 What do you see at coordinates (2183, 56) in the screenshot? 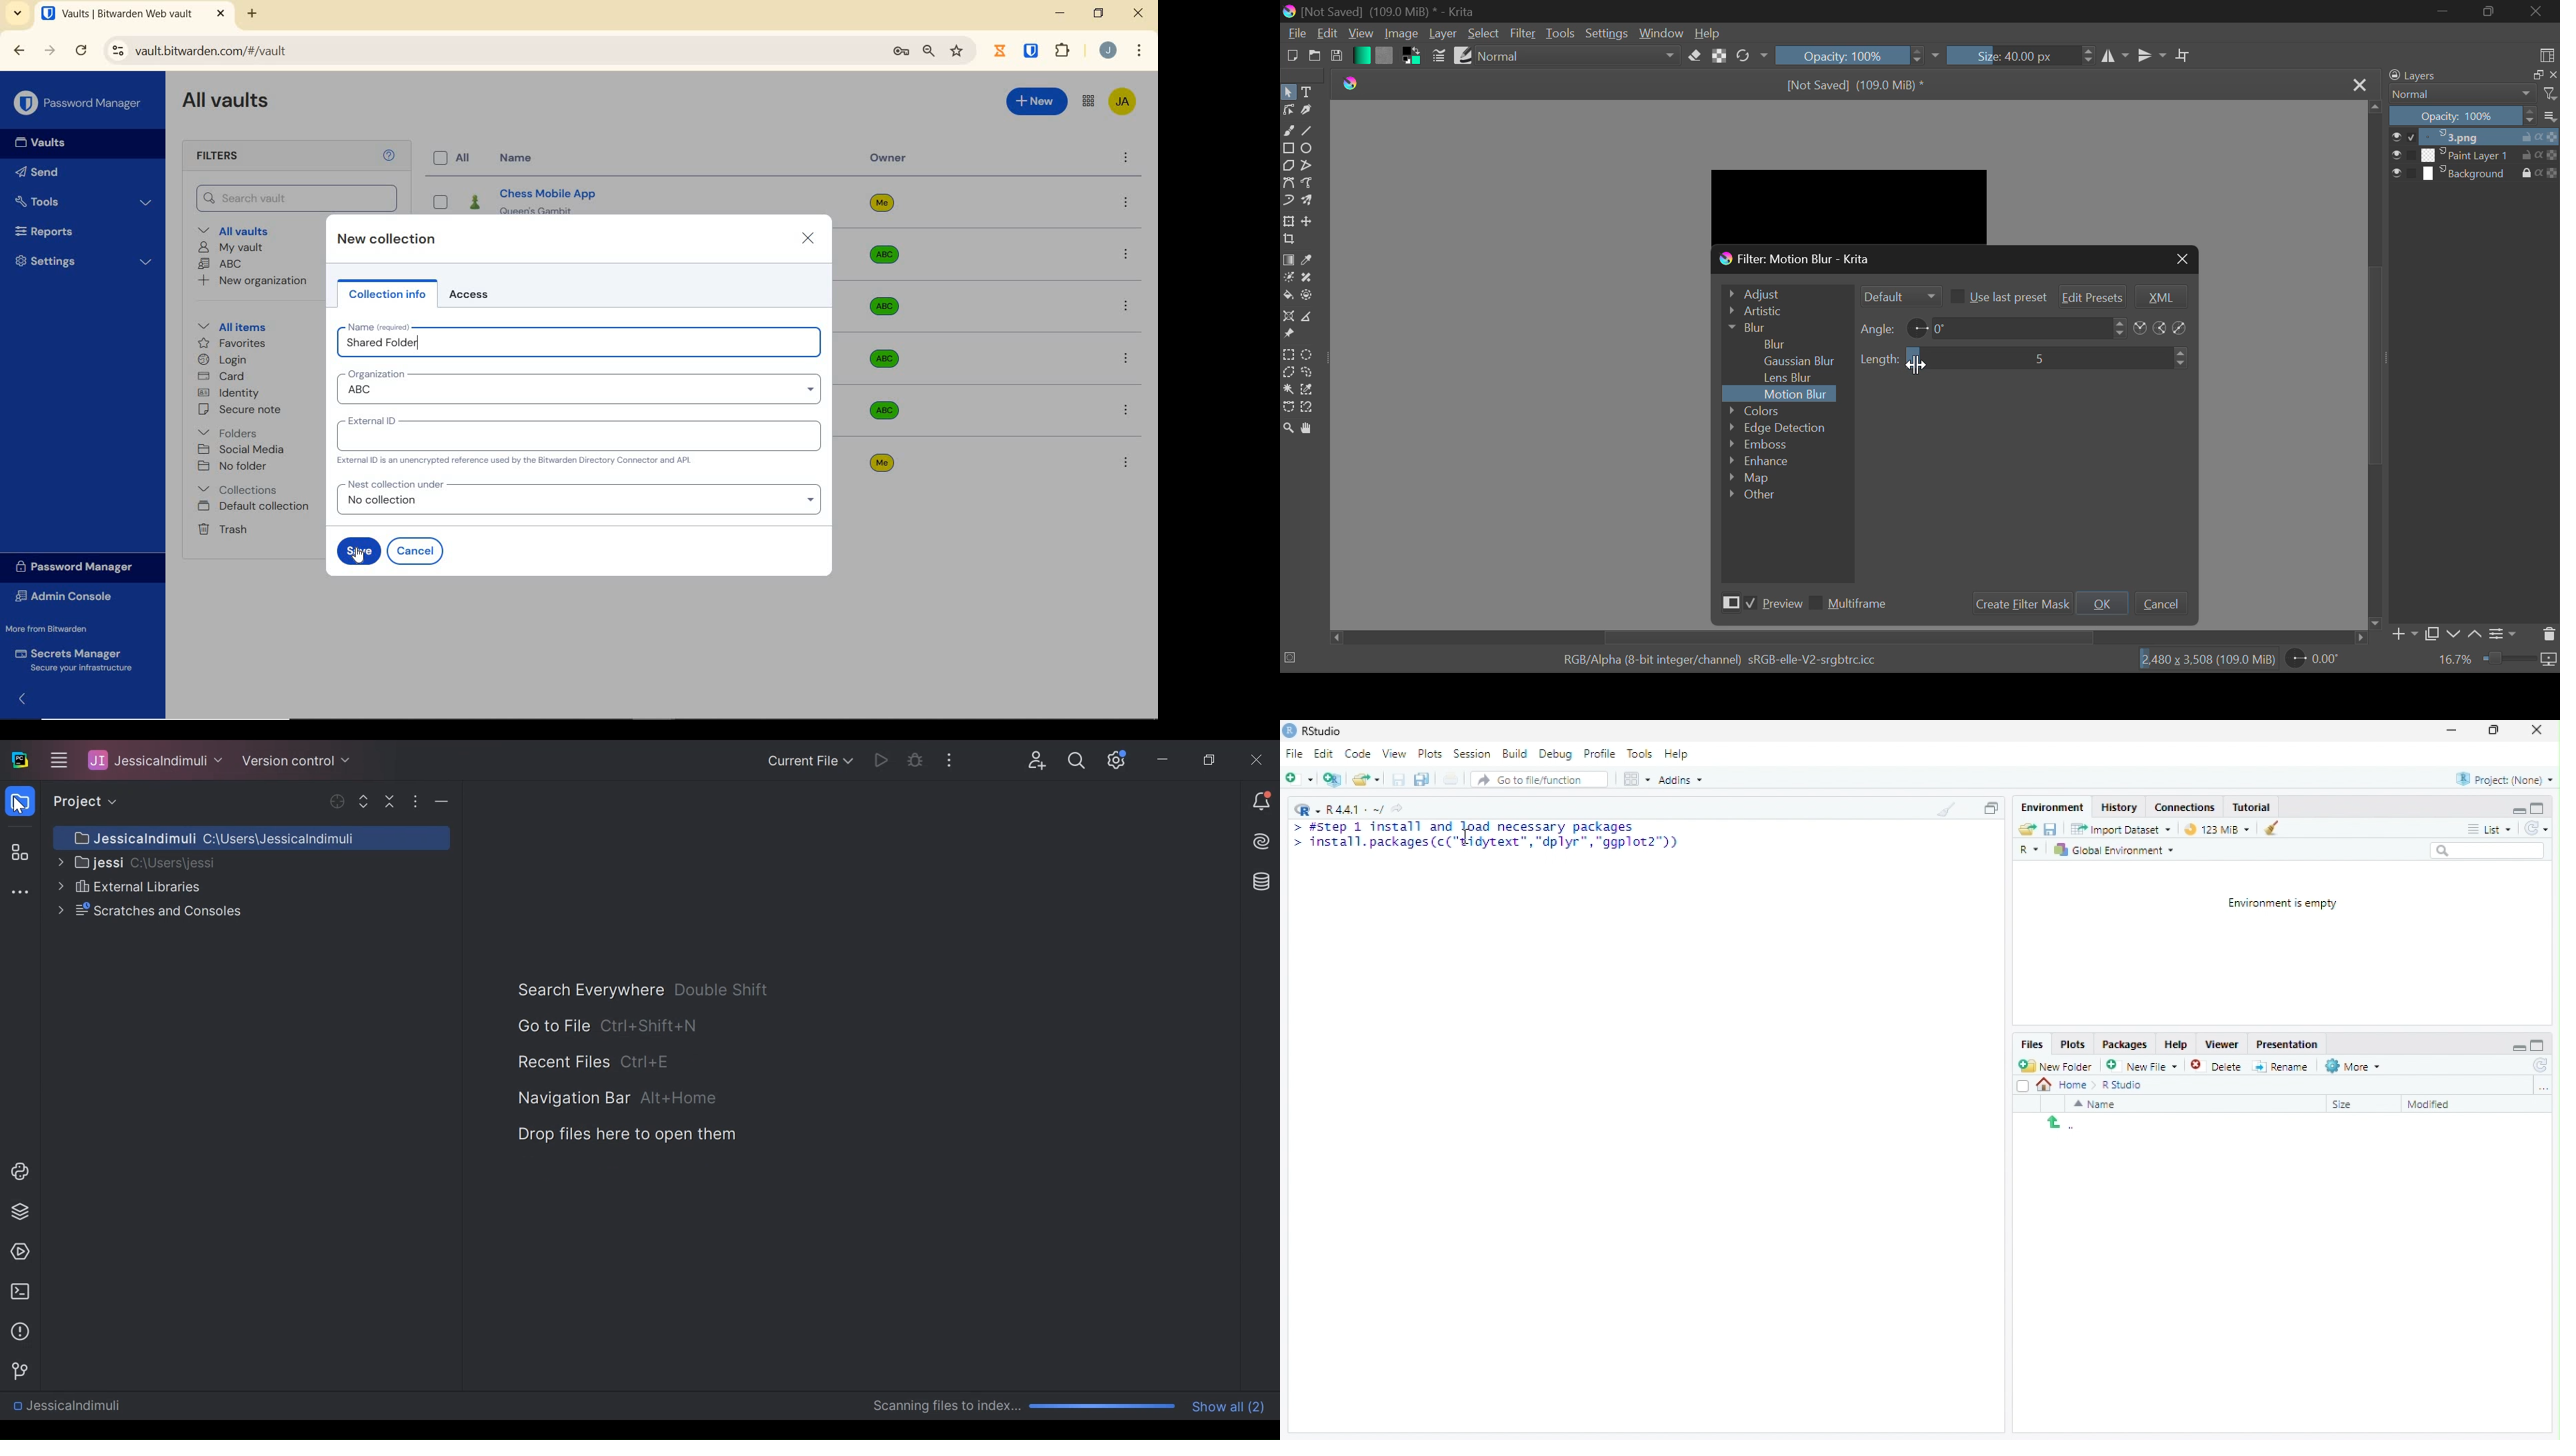
I see `Crop` at bounding box center [2183, 56].